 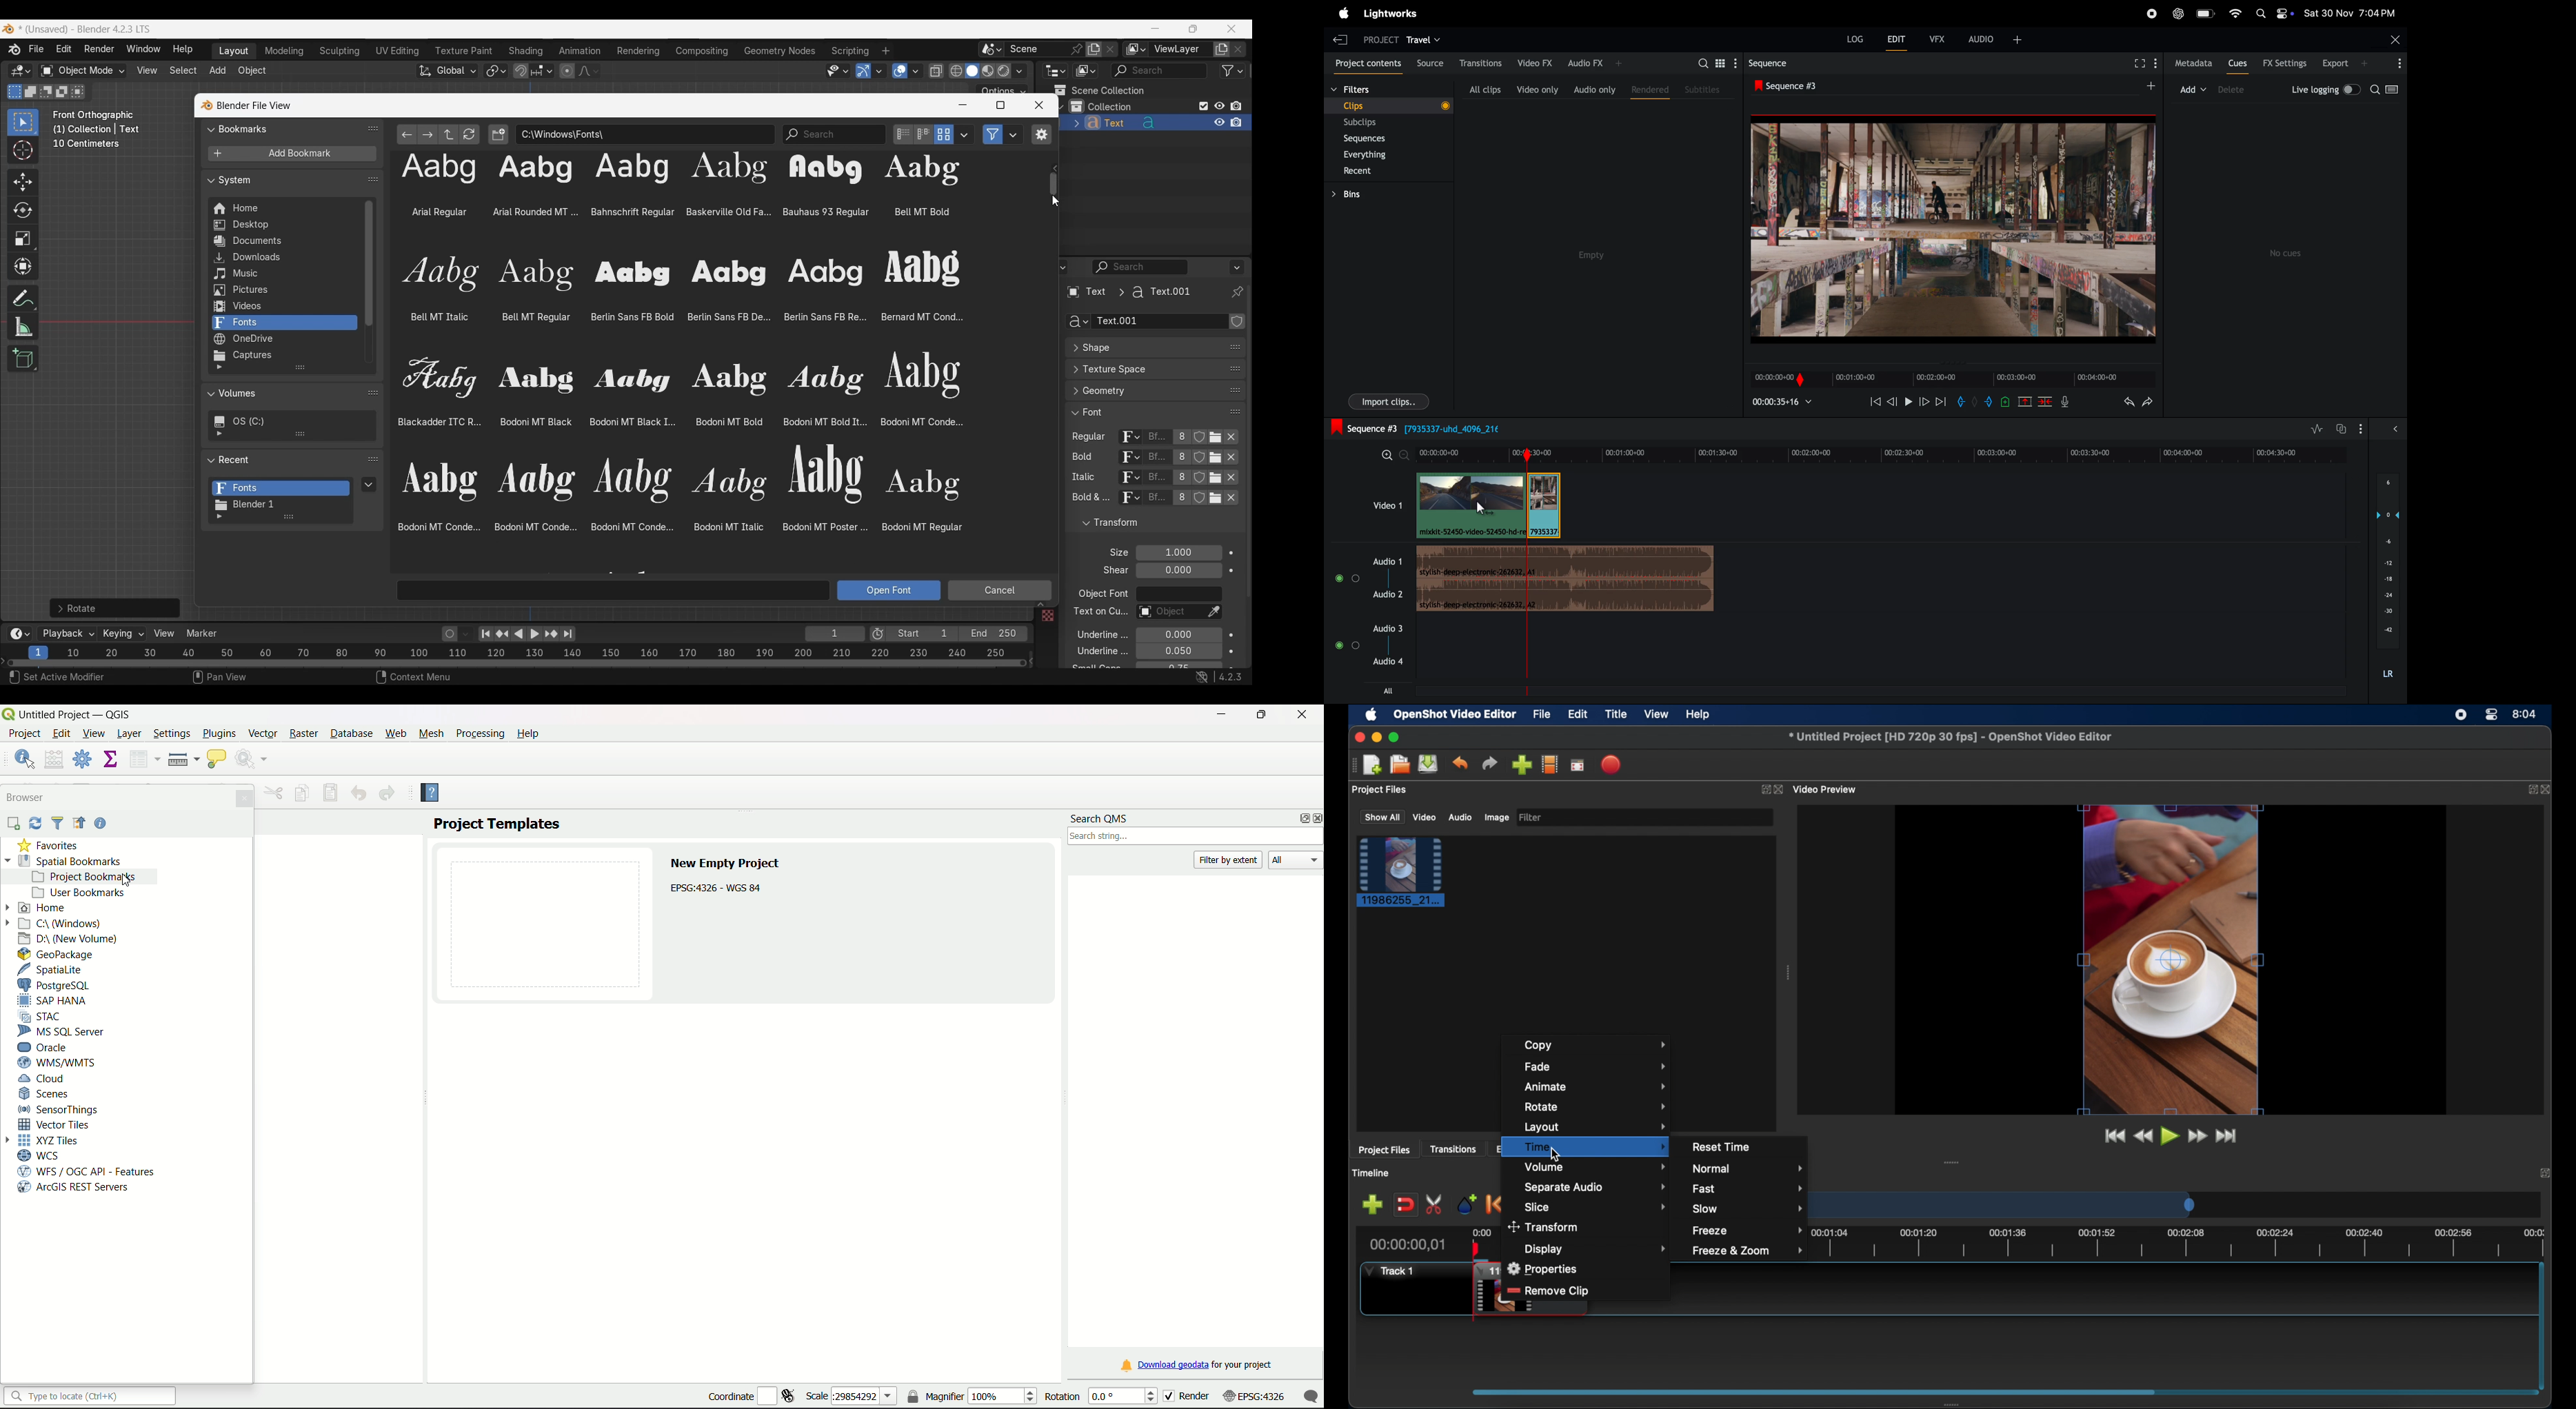 What do you see at coordinates (1541, 1269) in the screenshot?
I see `properties` at bounding box center [1541, 1269].